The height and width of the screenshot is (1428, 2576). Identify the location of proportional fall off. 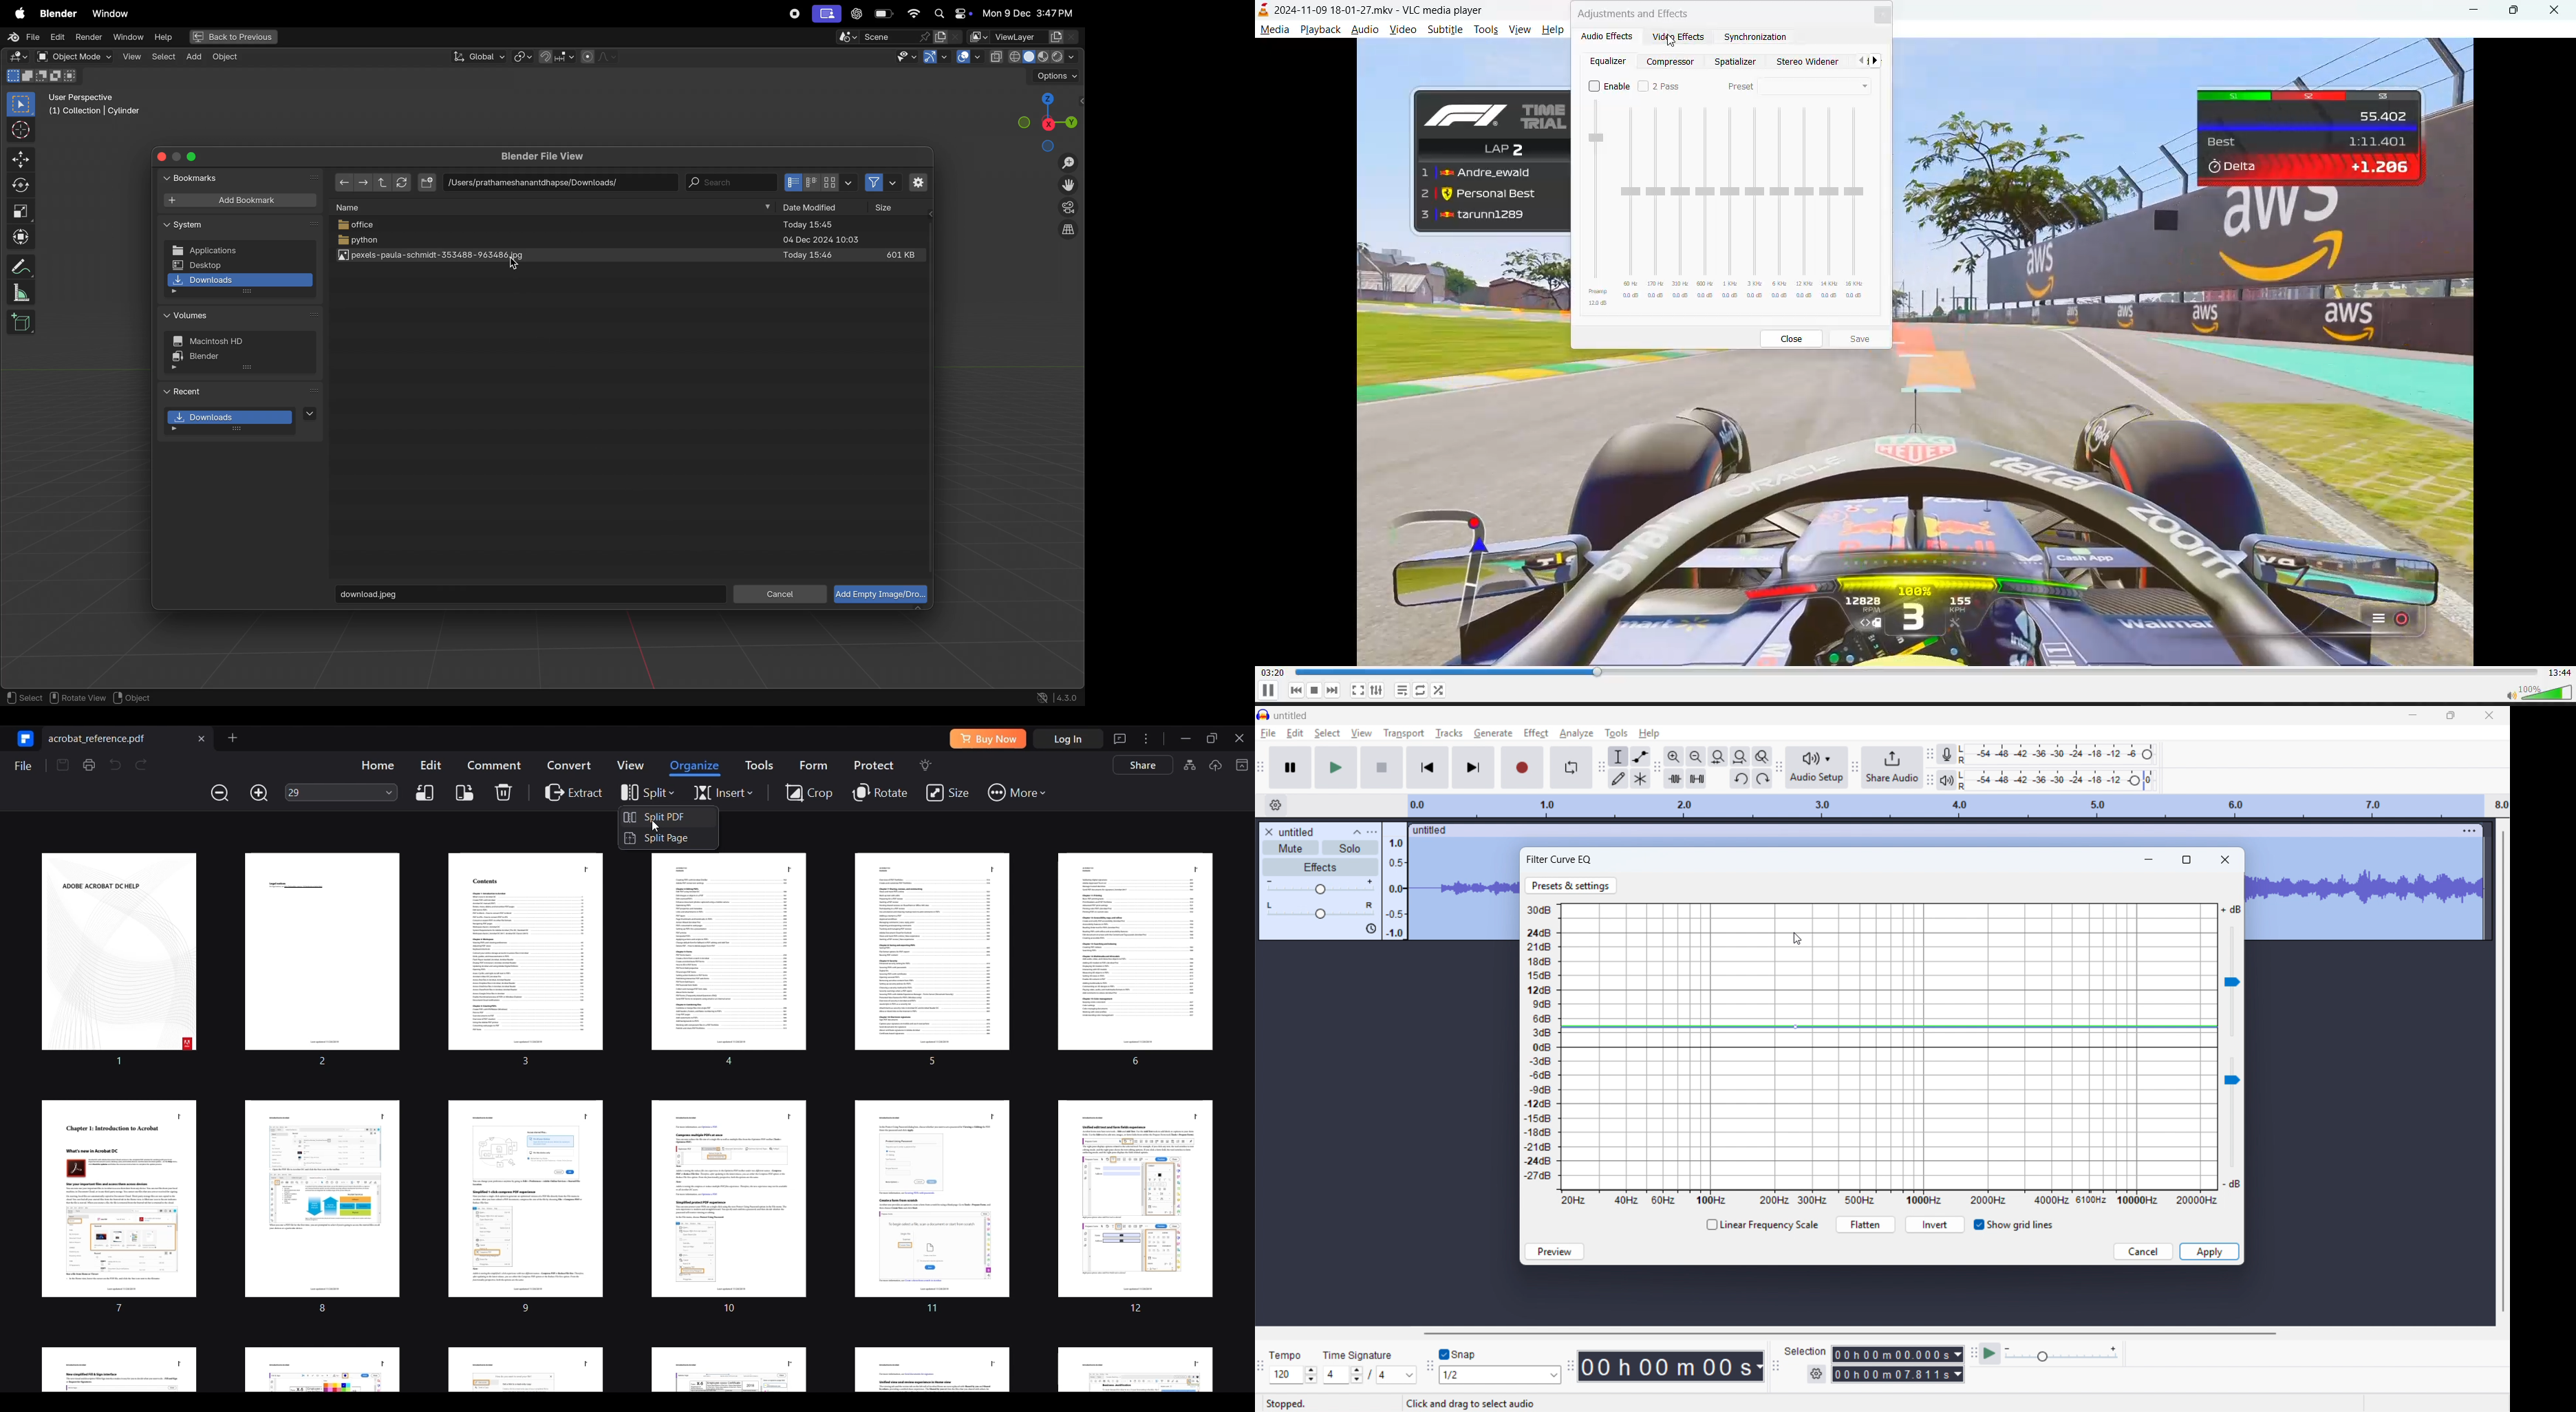
(598, 57).